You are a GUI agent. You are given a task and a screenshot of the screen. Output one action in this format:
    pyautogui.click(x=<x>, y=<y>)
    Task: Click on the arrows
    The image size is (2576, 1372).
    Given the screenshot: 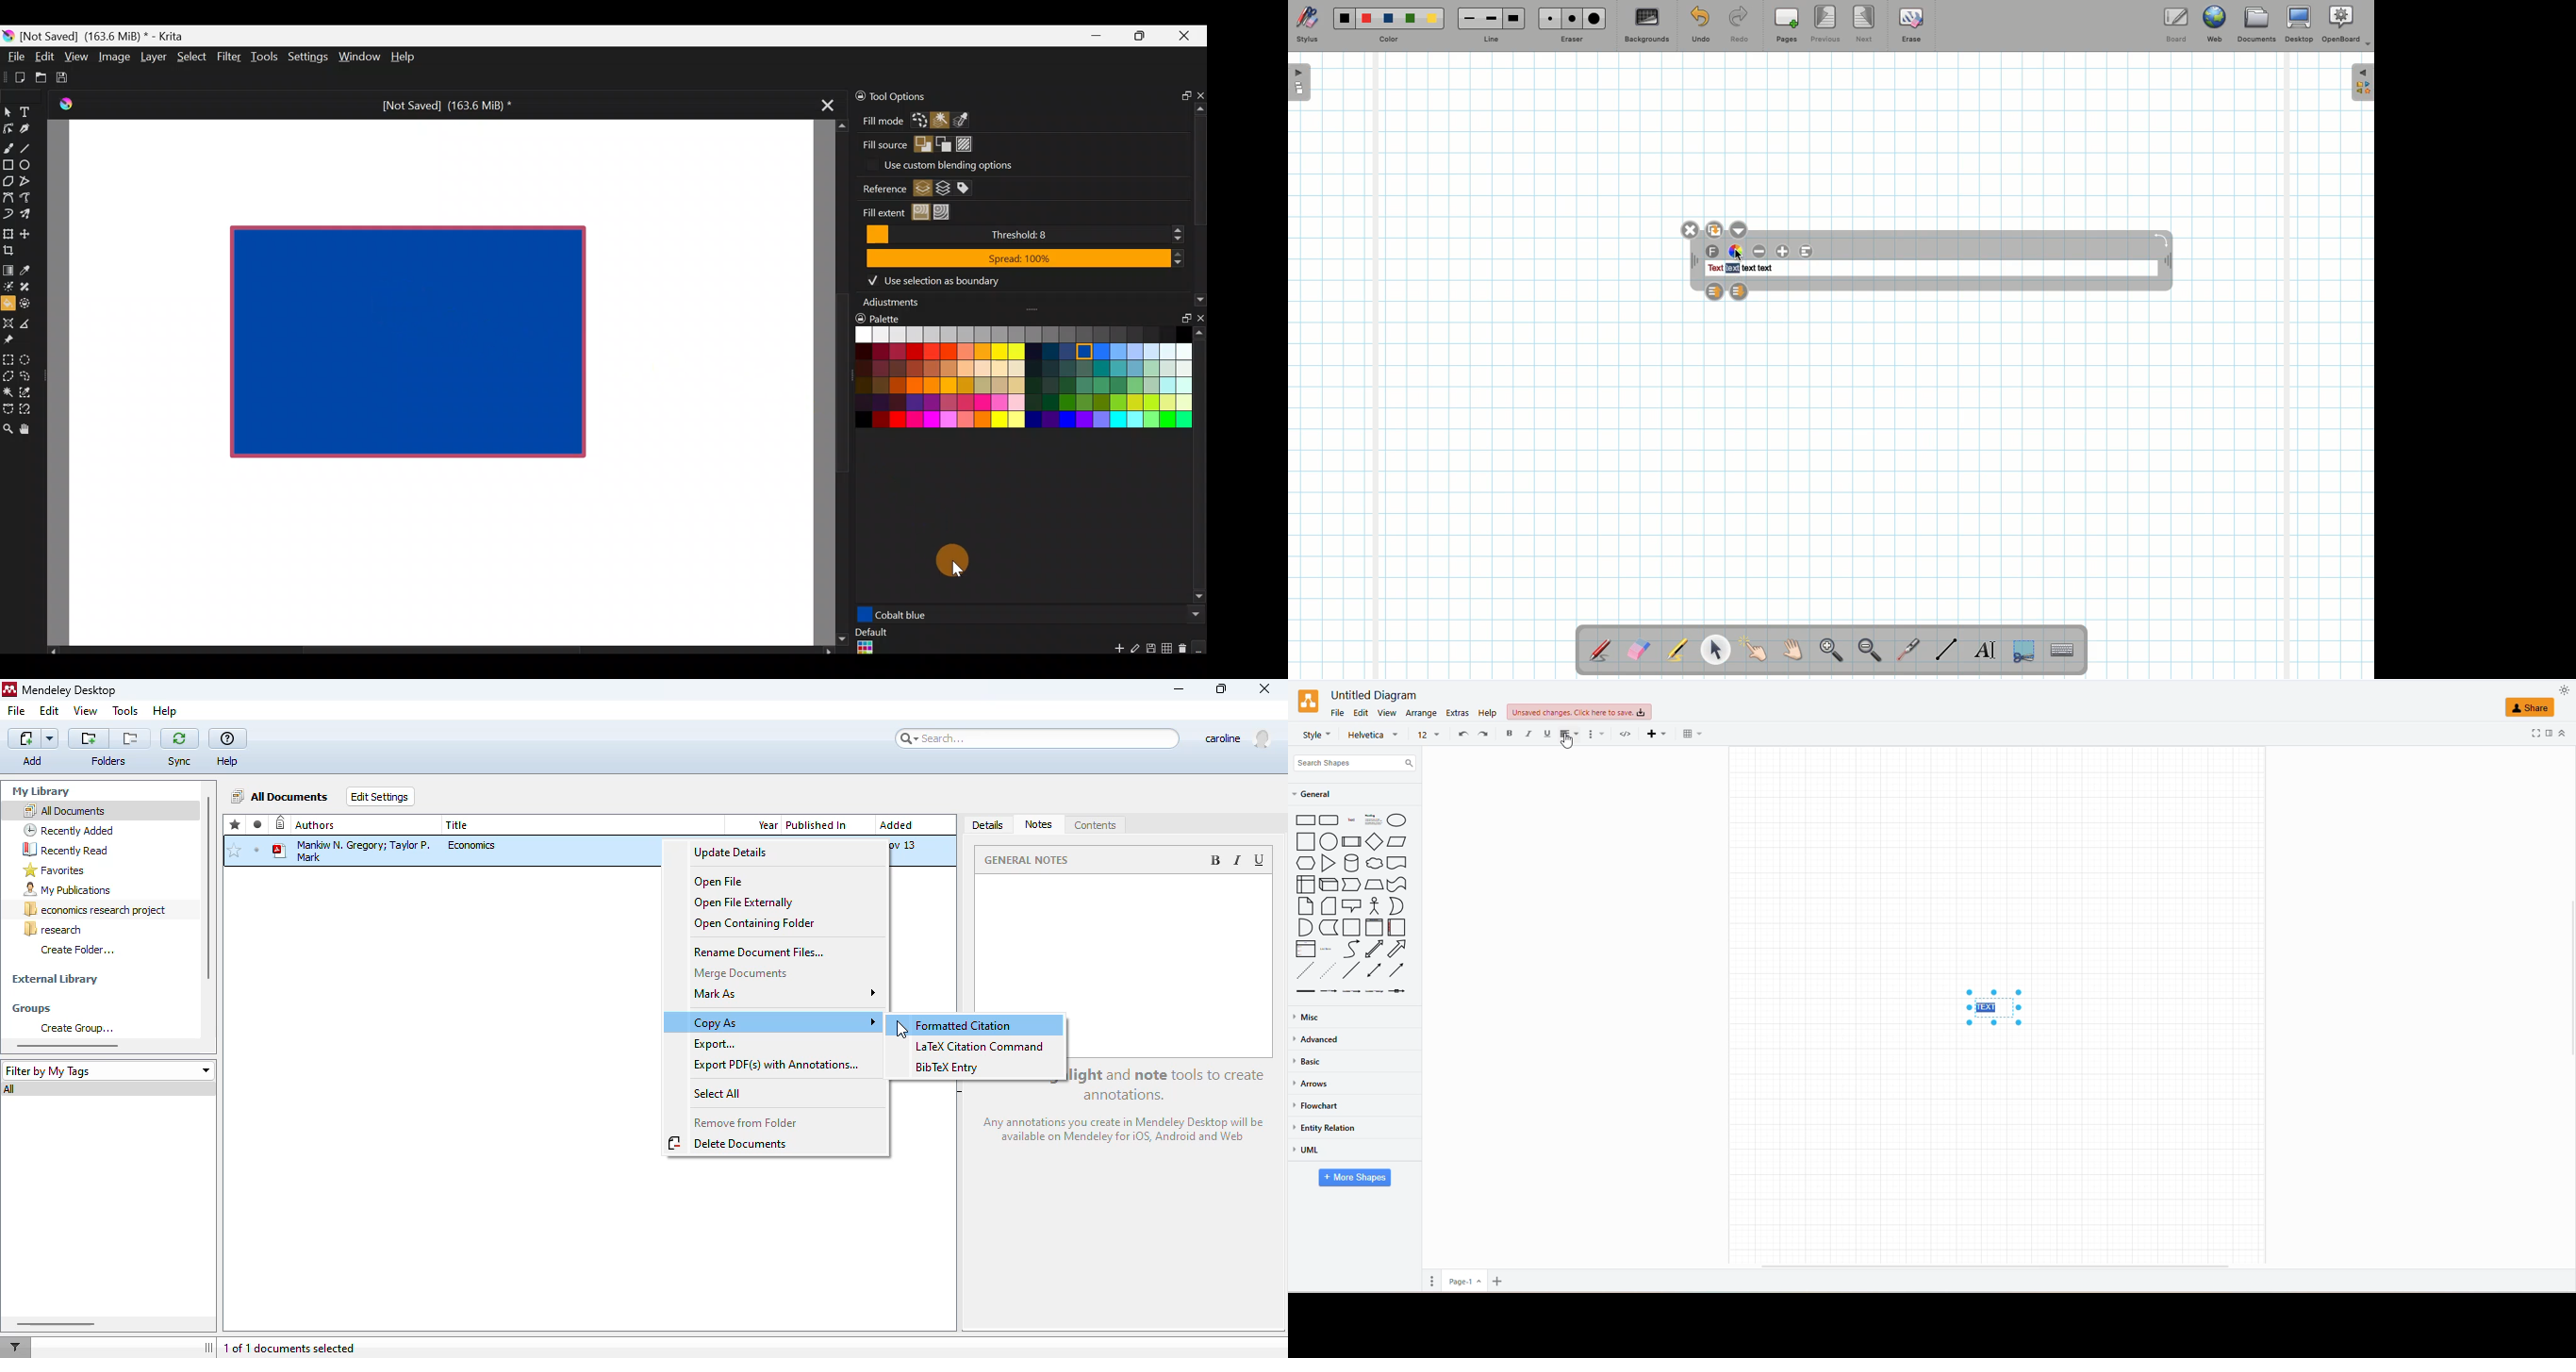 What is the action you would take?
    pyautogui.click(x=1314, y=1085)
    